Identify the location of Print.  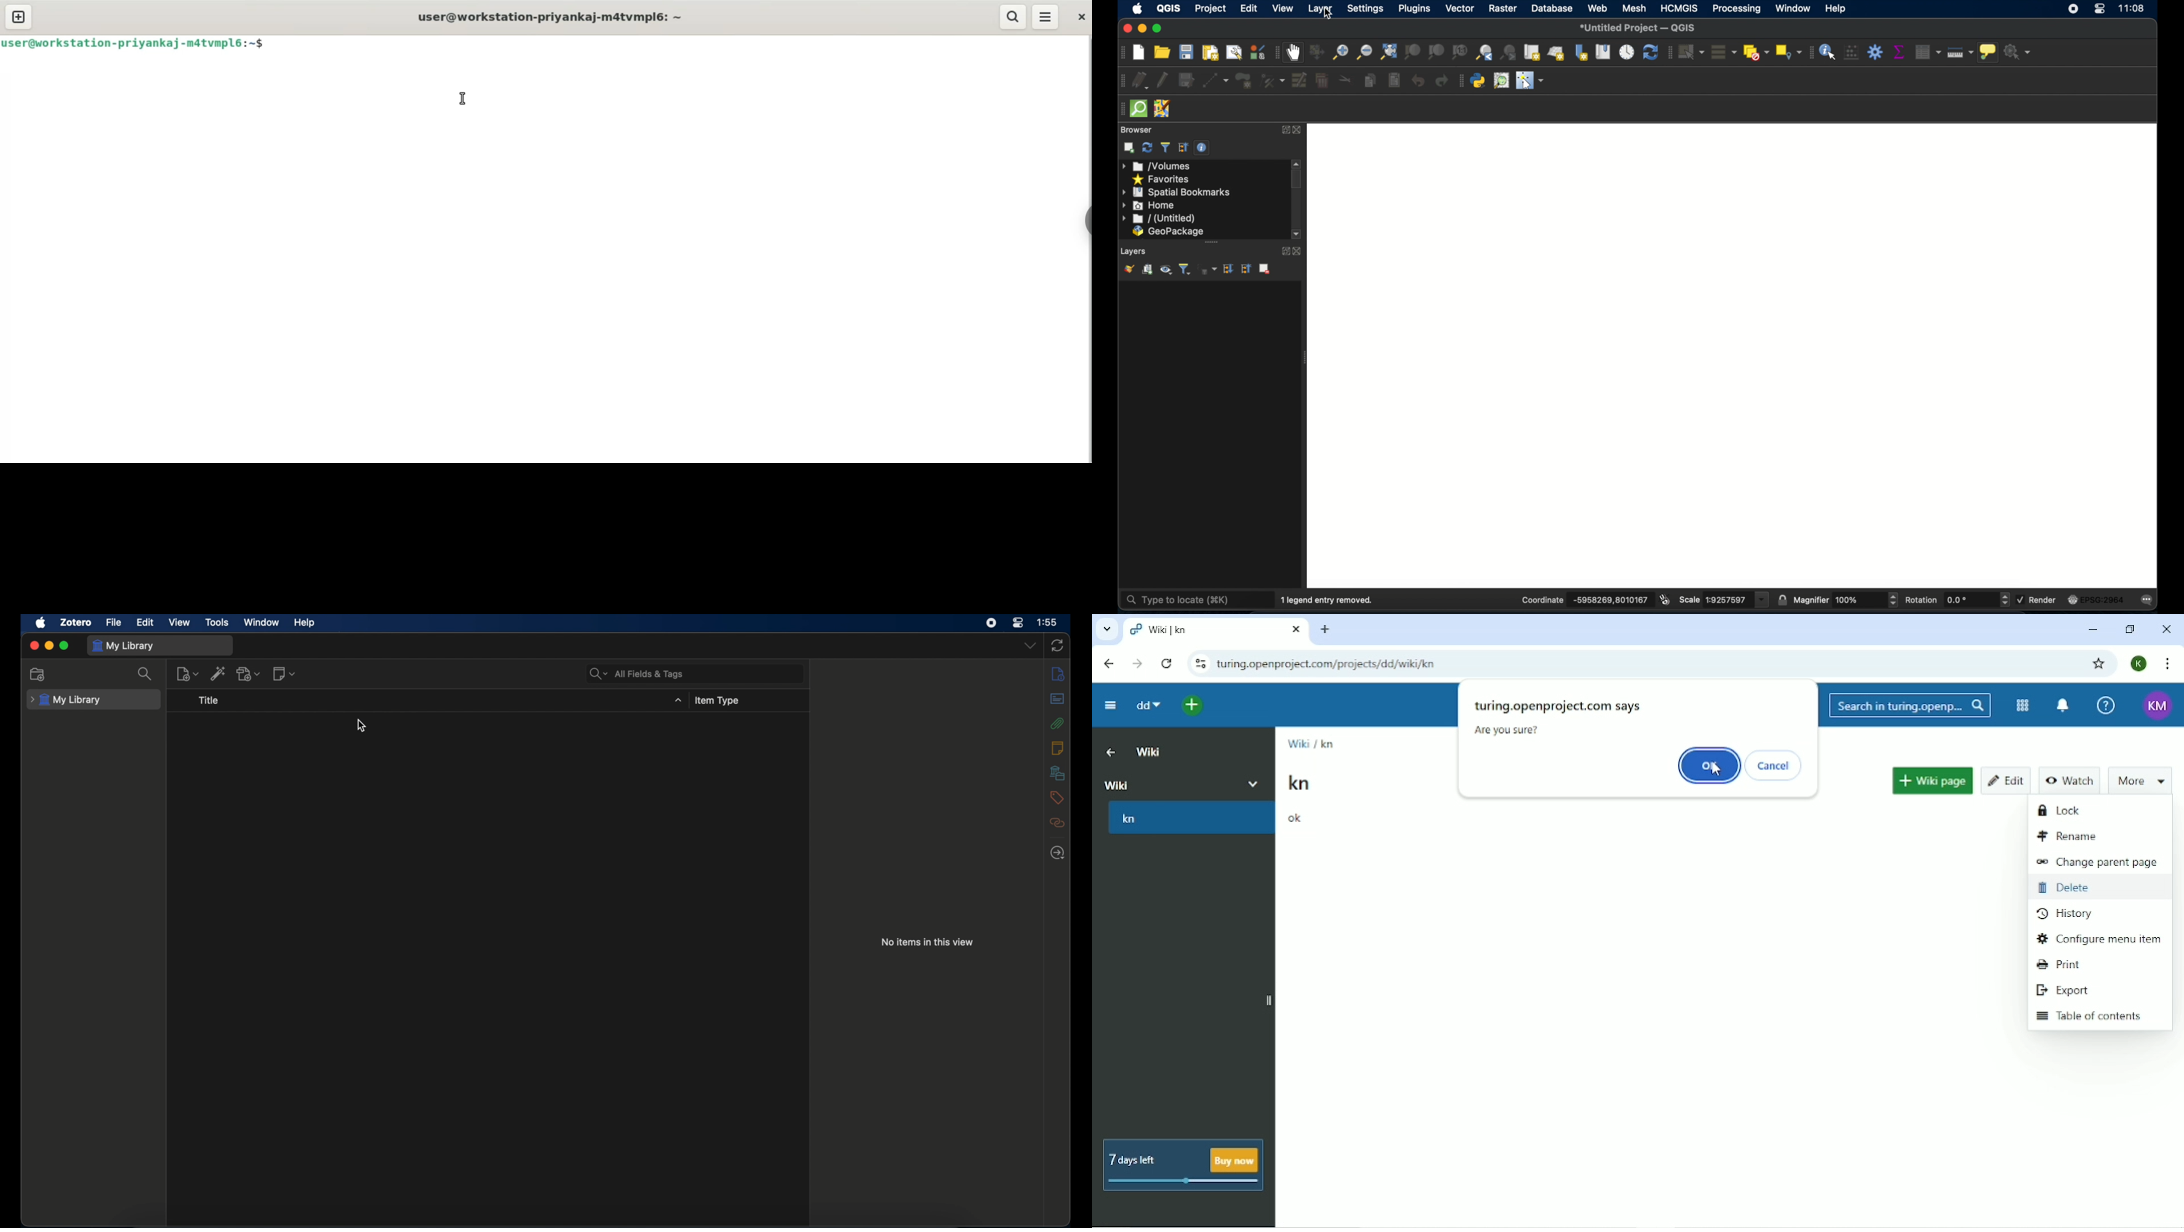
(2062, 964).